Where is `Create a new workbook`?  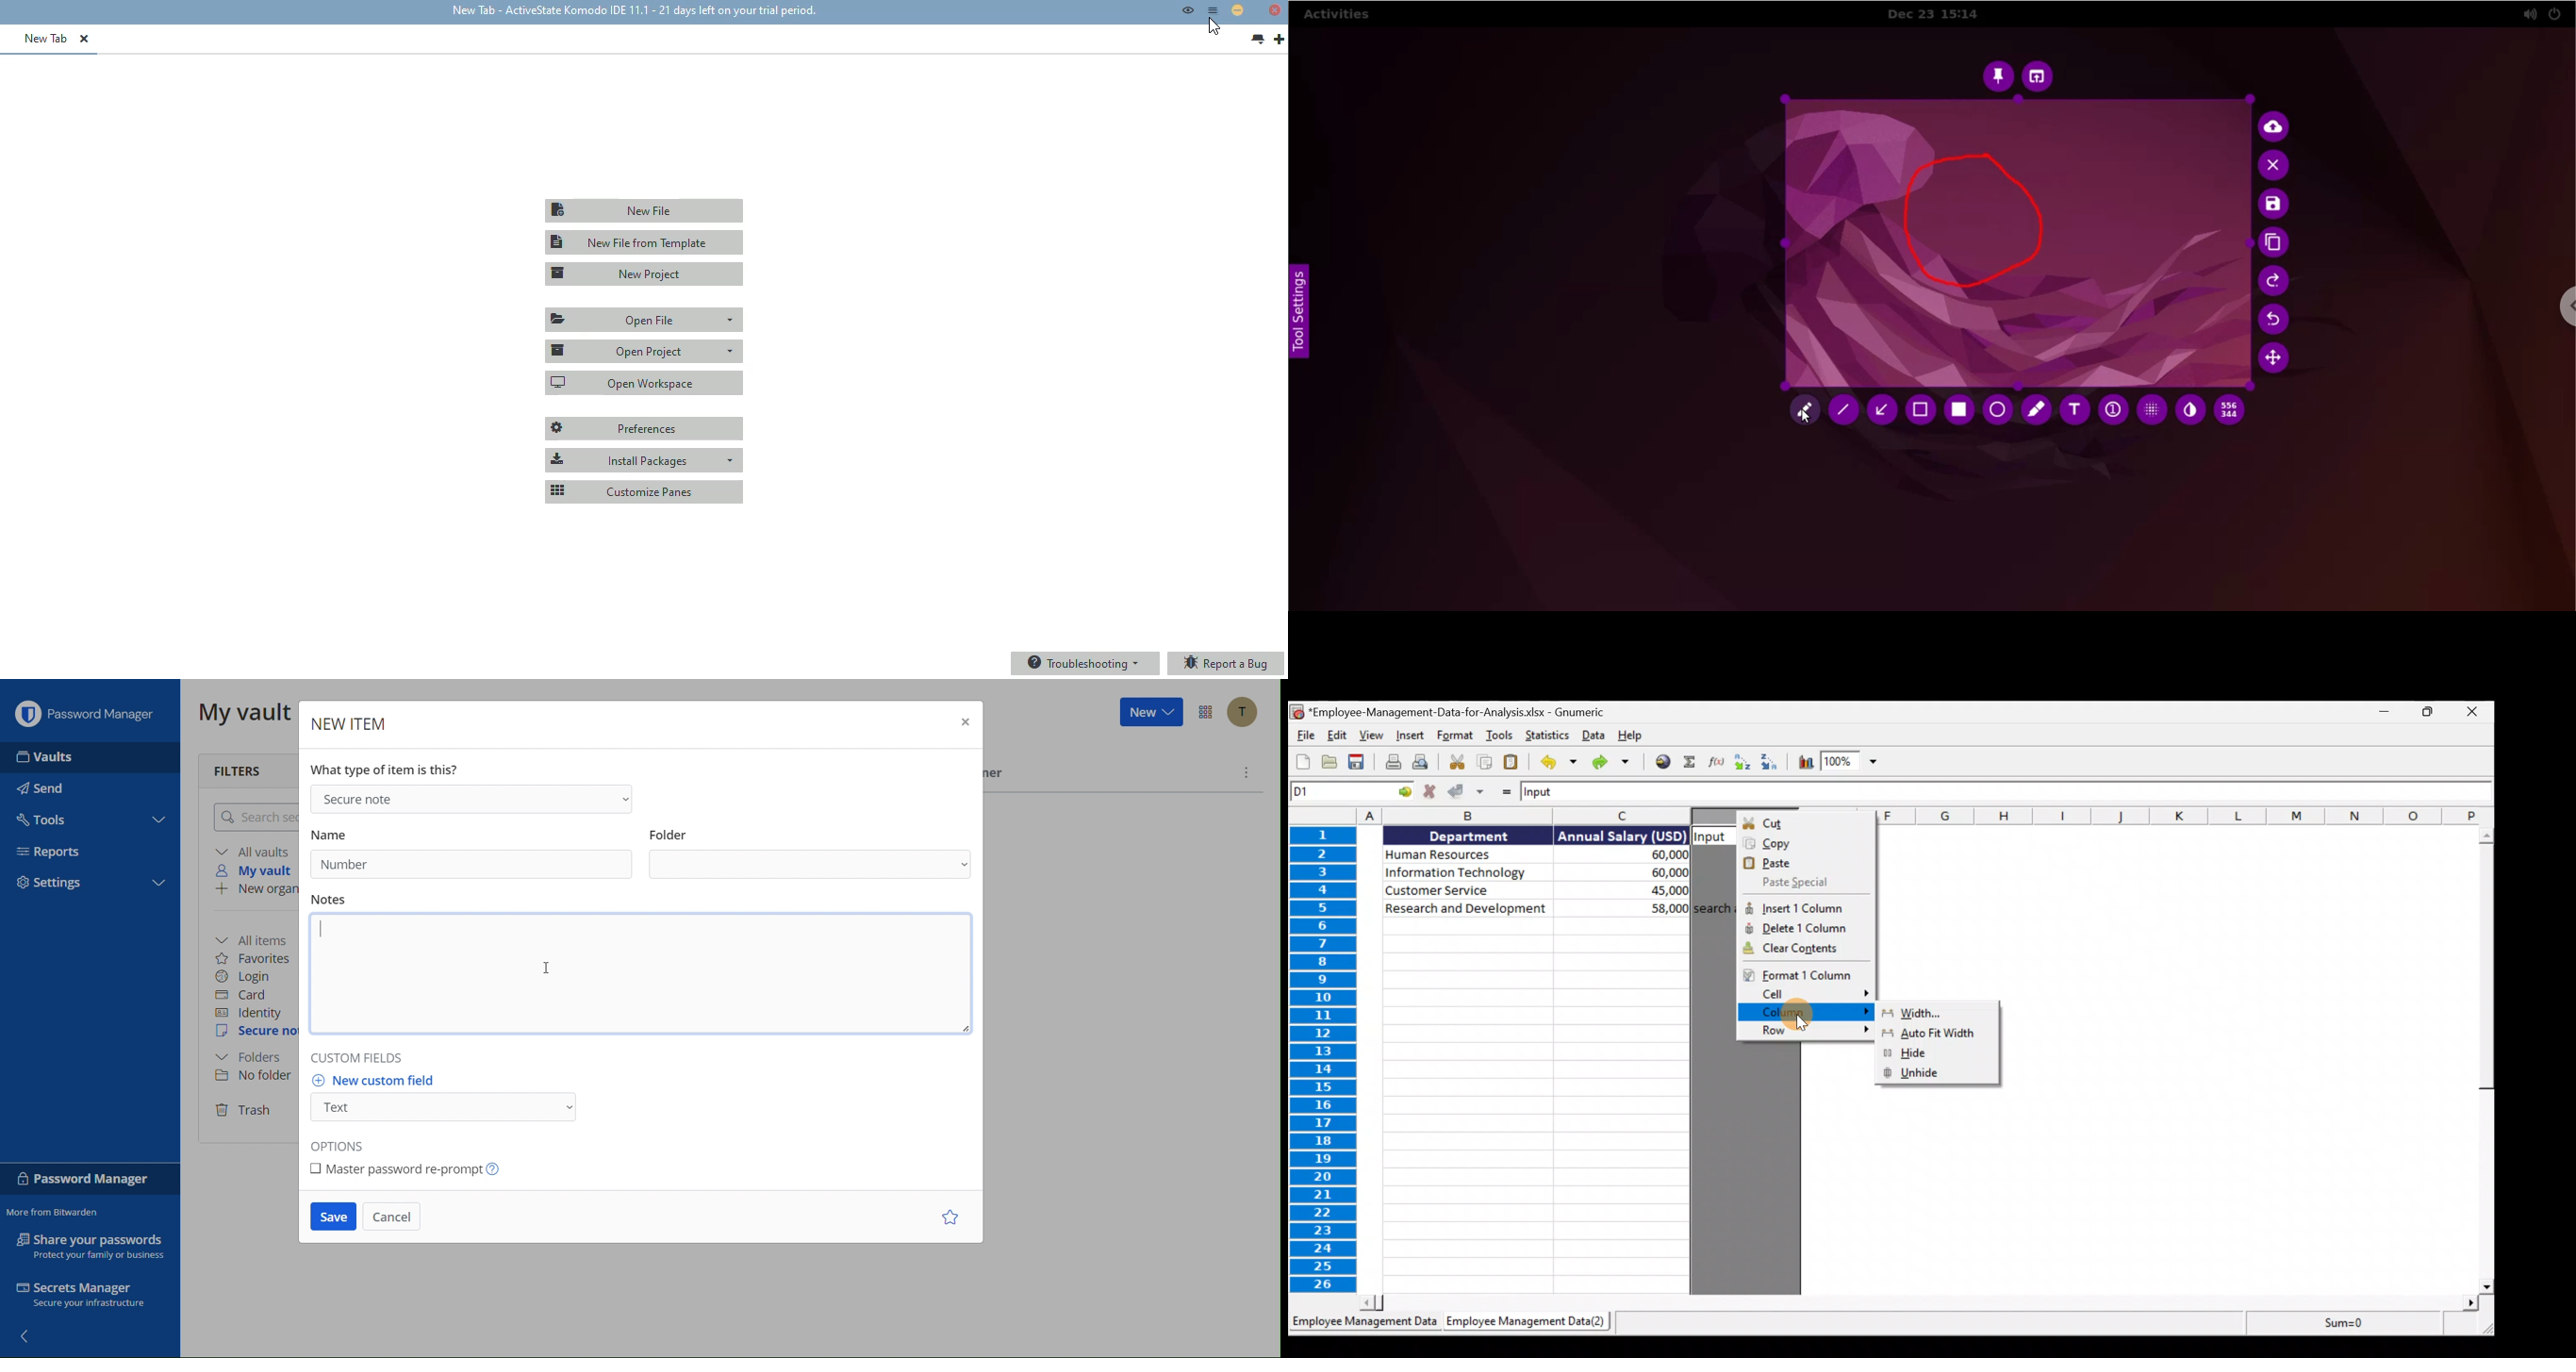
Create a new workbook is located at coordinates (1302, 763).